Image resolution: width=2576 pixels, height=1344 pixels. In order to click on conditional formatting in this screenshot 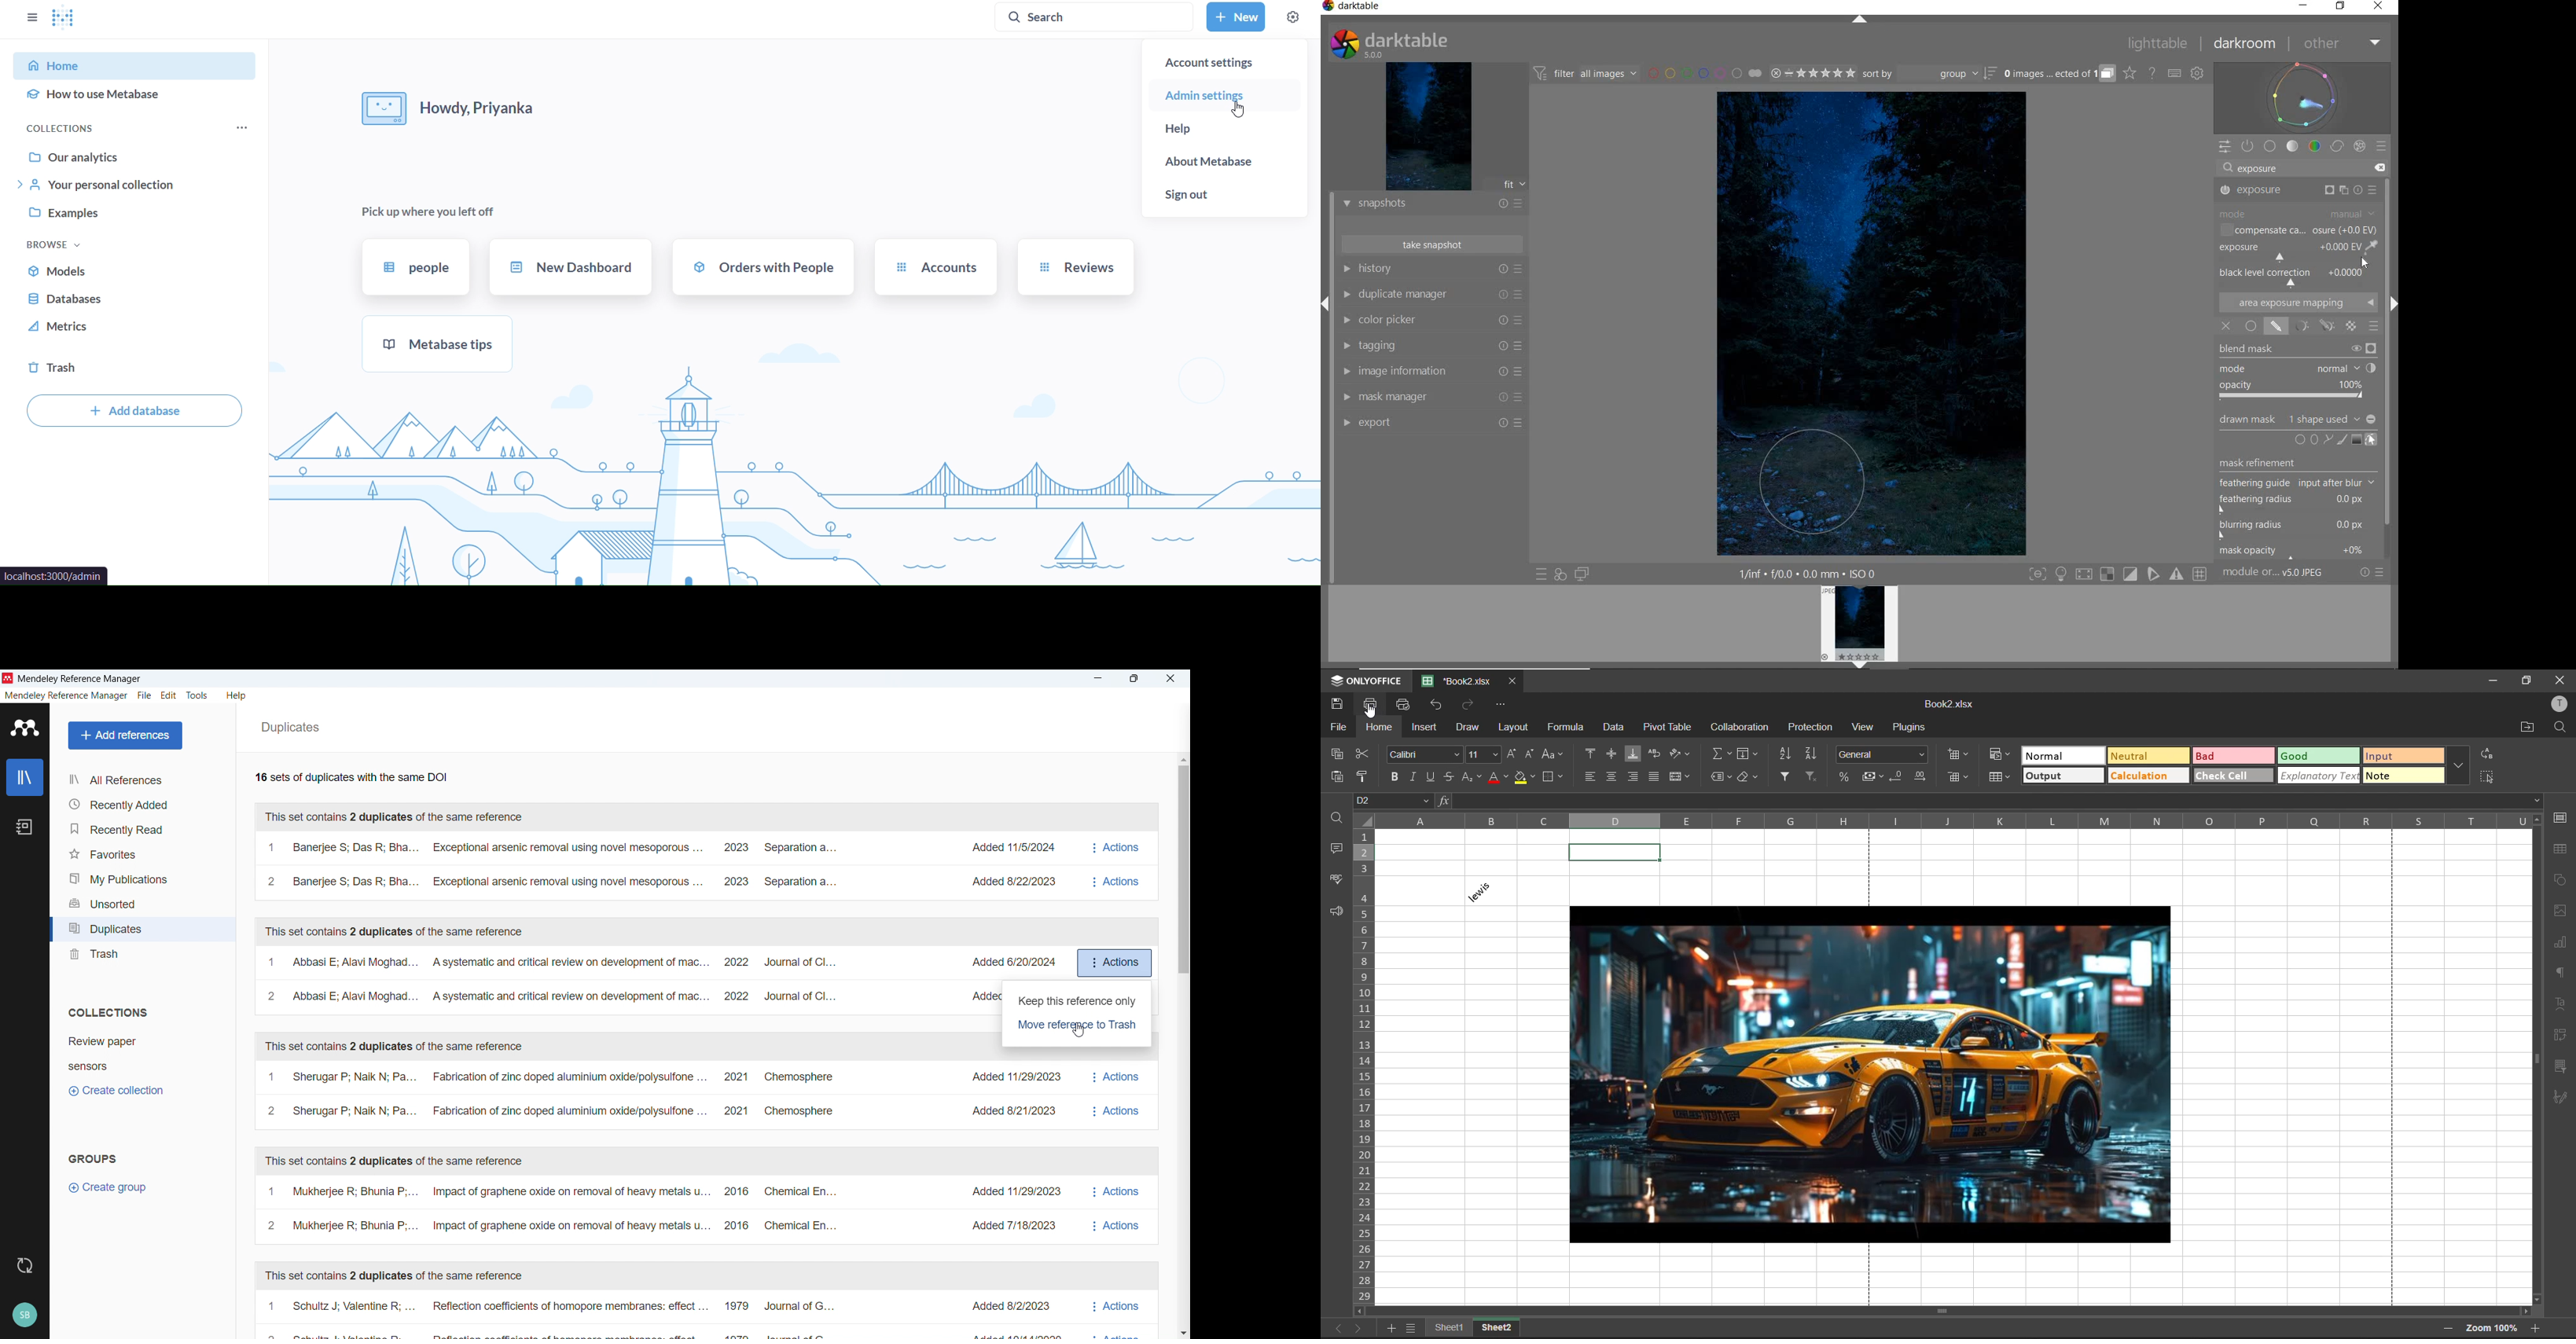, I will do `click(2001, 755)`.